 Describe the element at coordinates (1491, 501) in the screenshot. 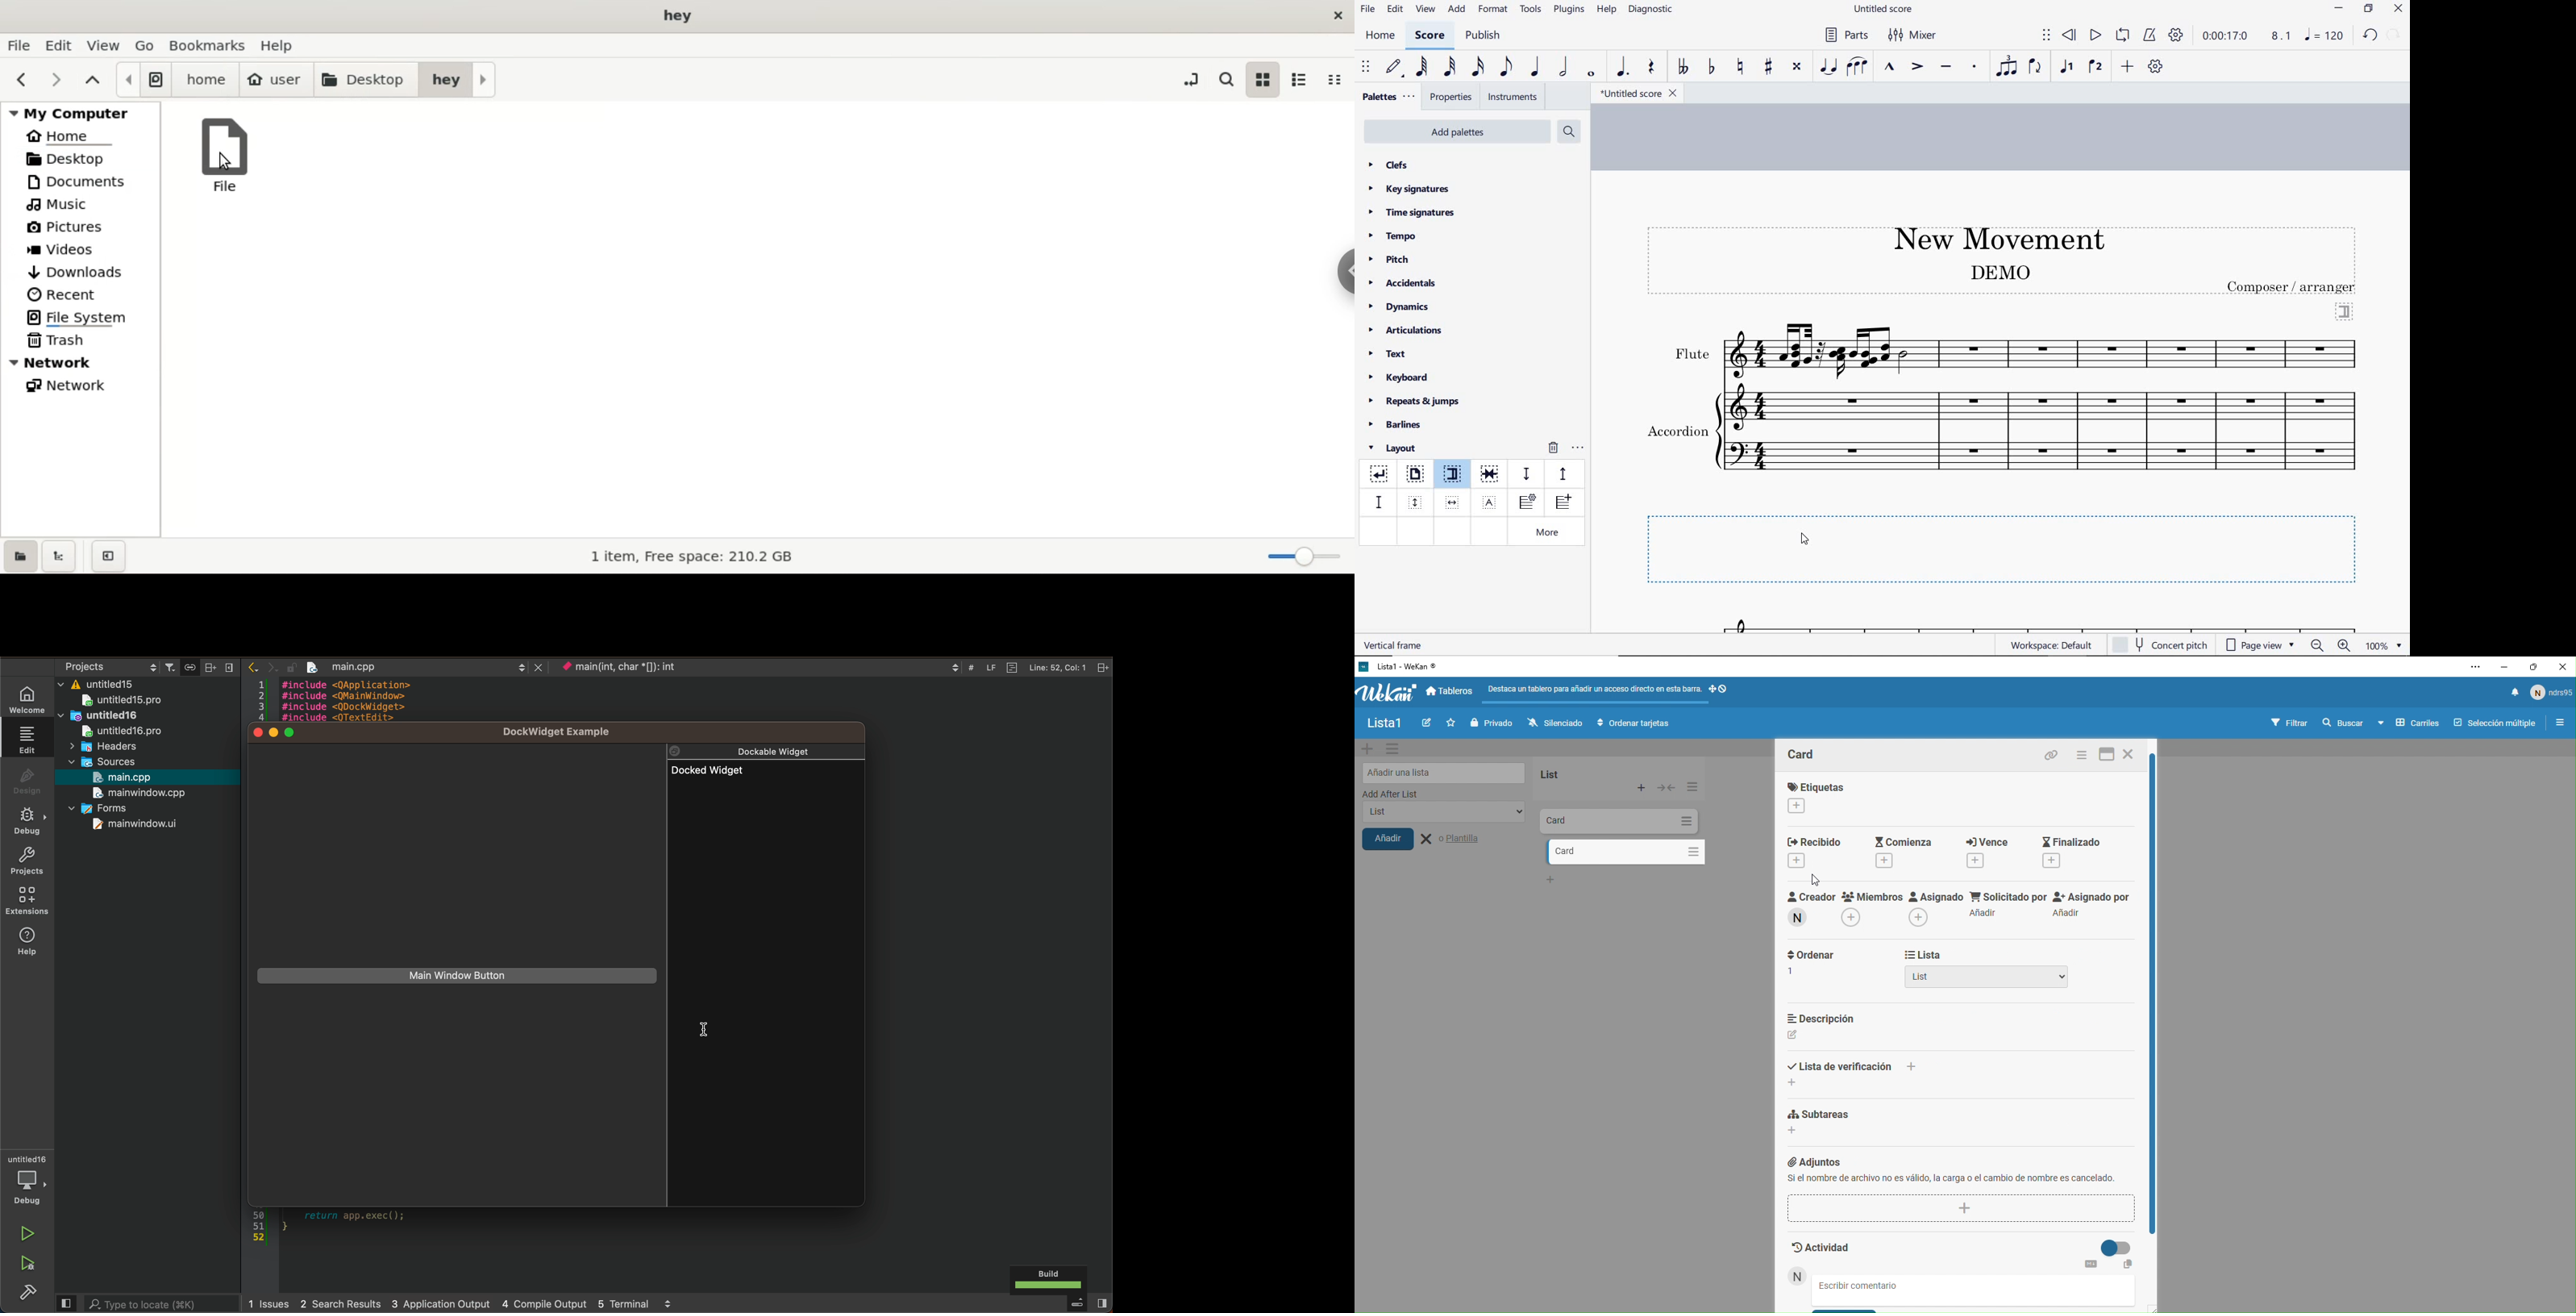

I see `insert text frame` at that location.